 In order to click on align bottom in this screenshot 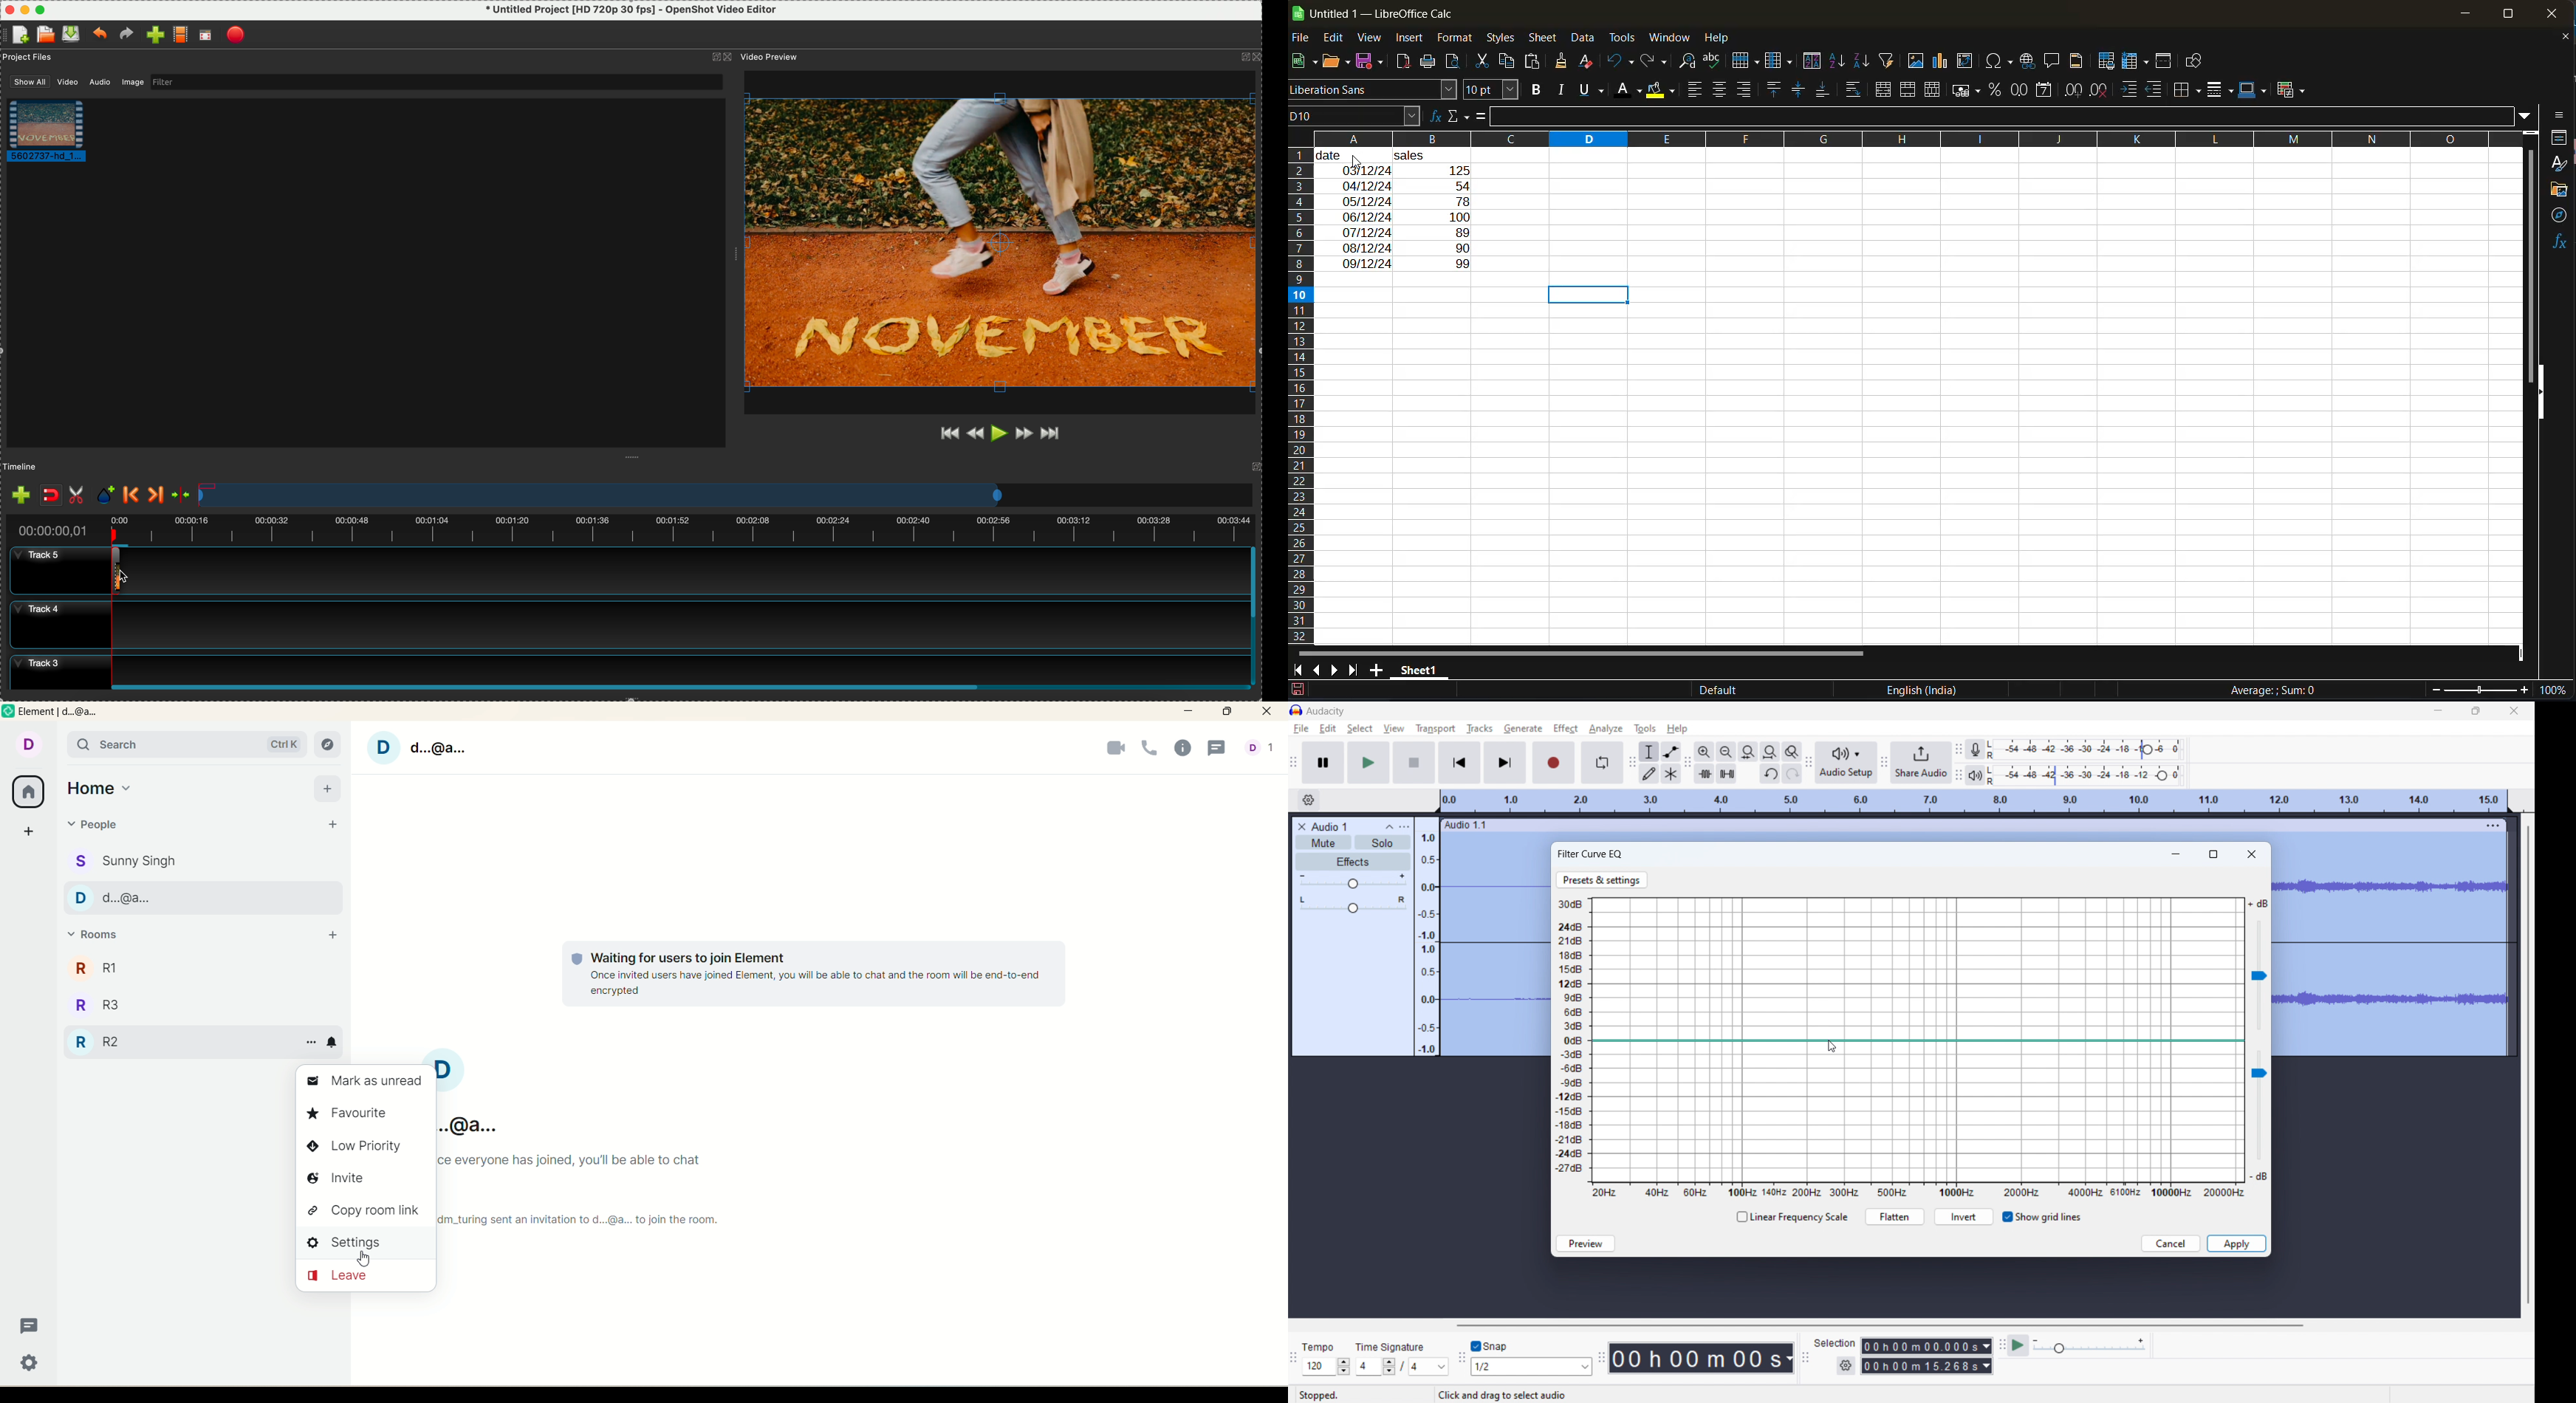, I will do `click(1823, 91)`.